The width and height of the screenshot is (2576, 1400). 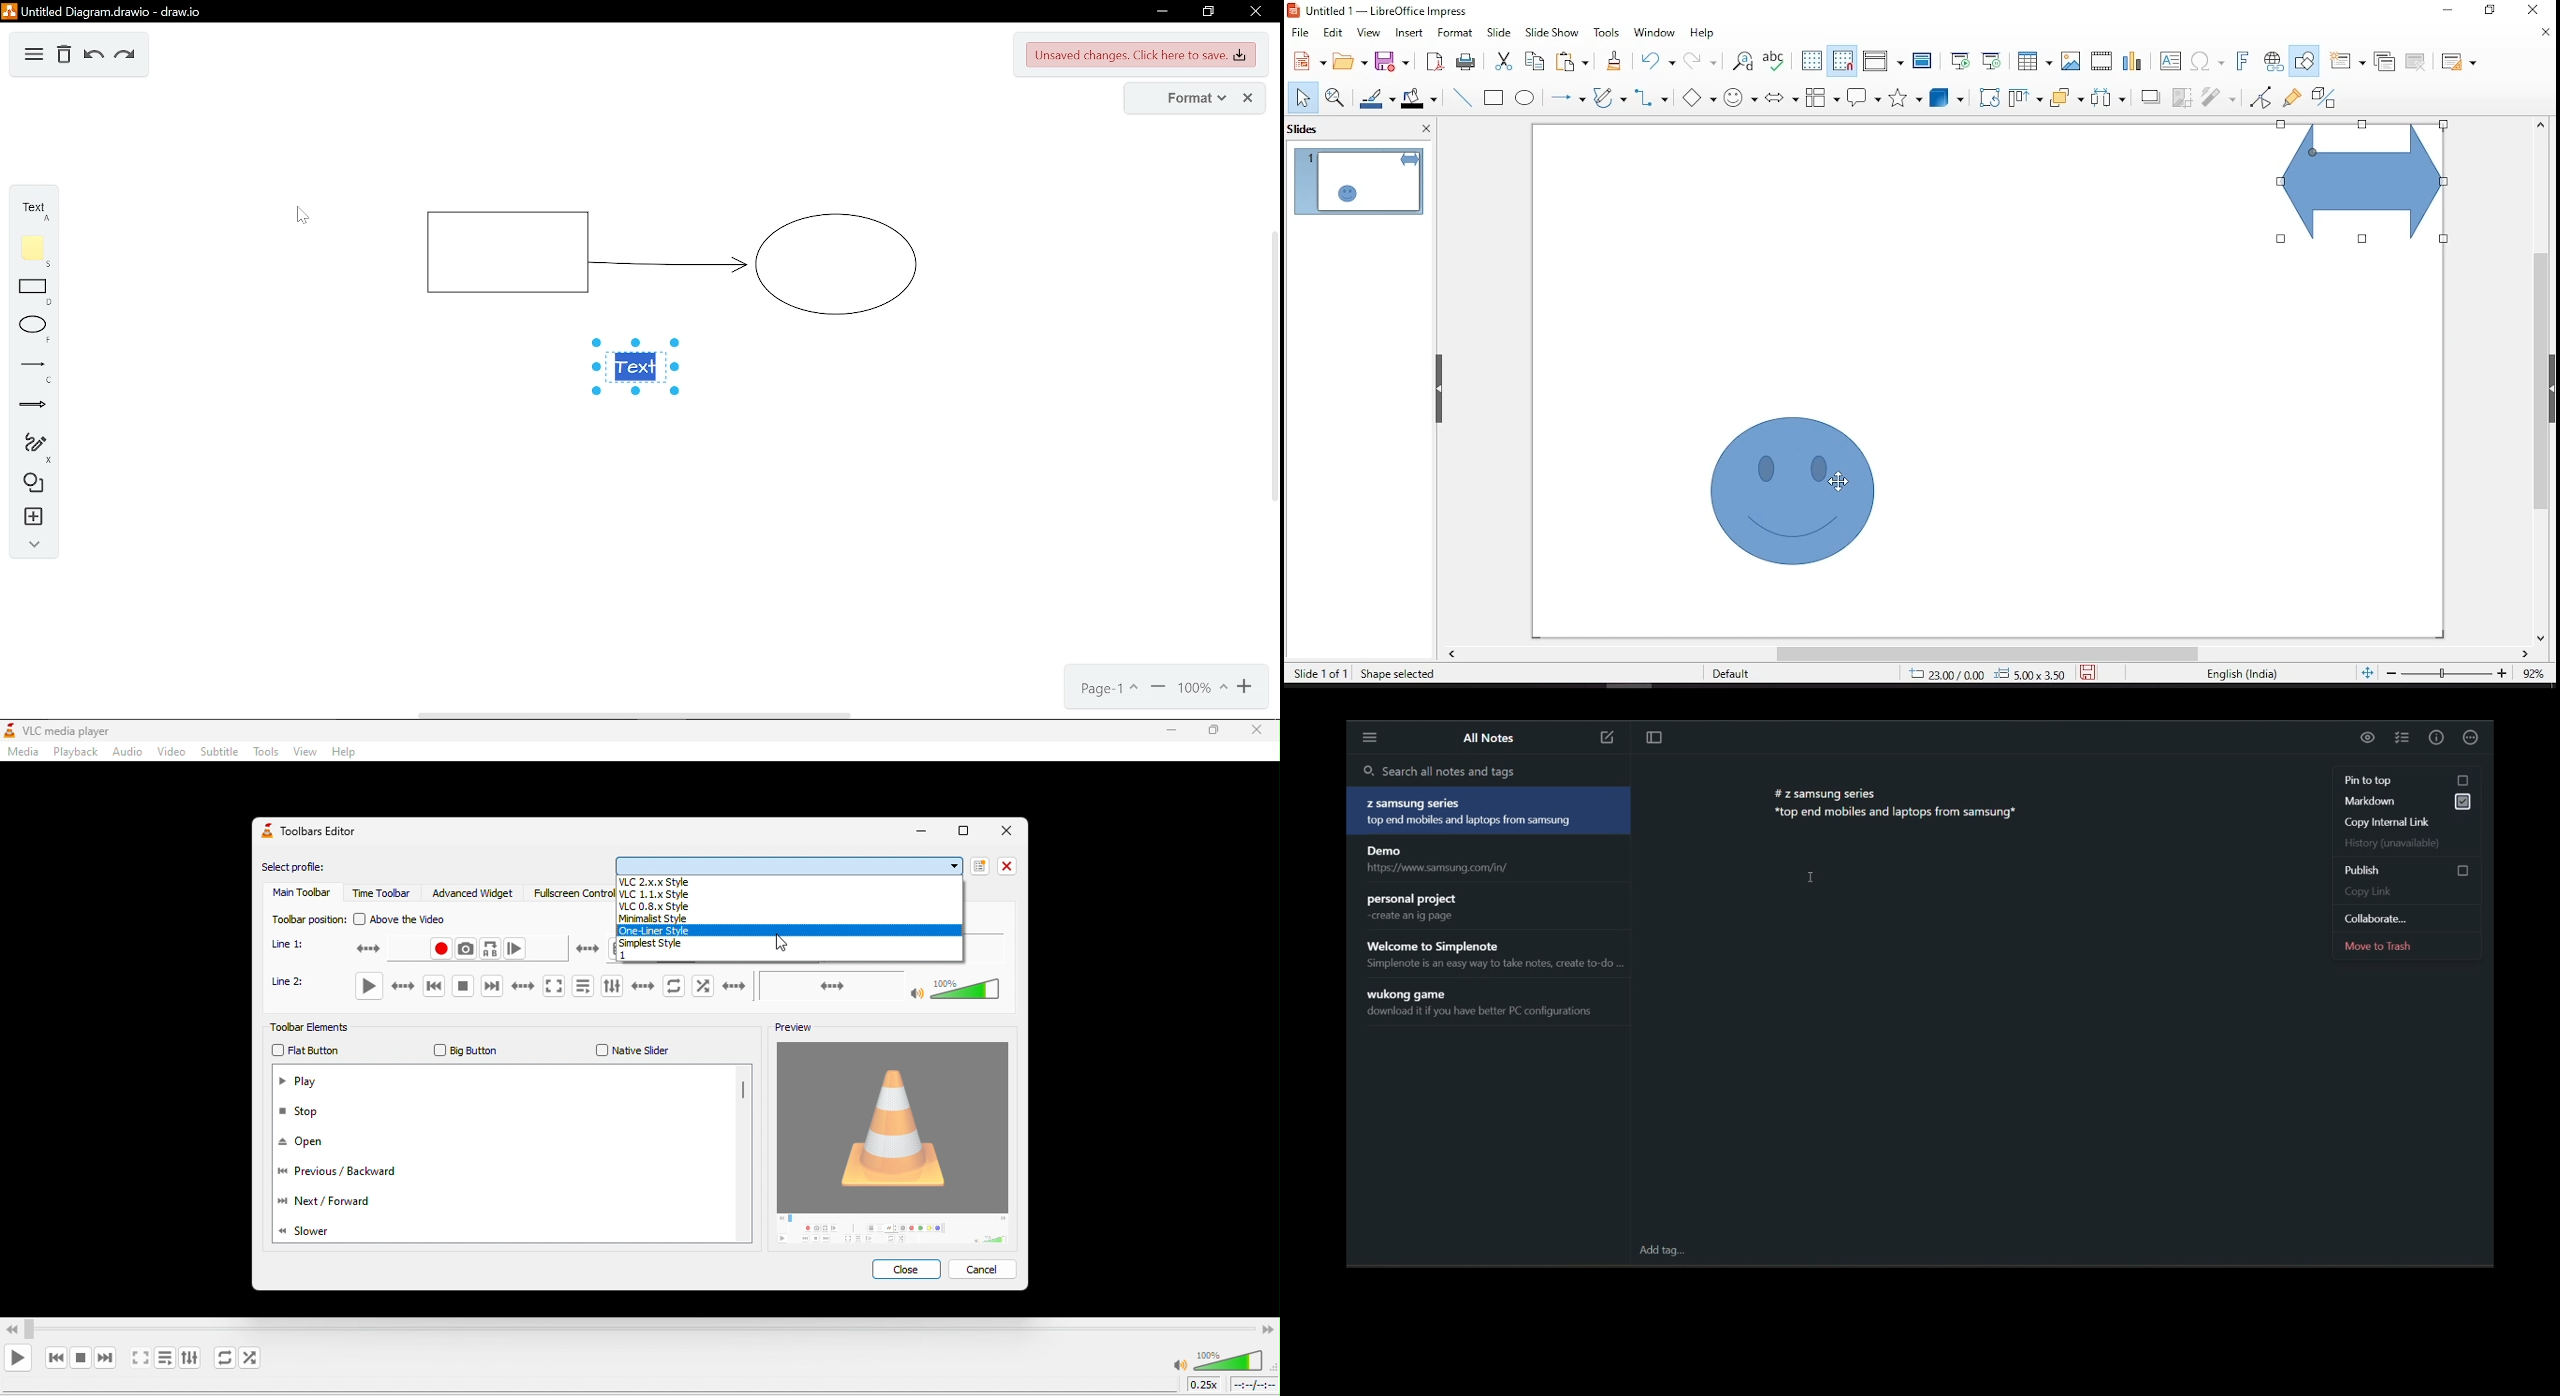 What do you see at coordinates (1811, 59) in the screenshot?
I see `display grid` at bounding box center [1811, 59].